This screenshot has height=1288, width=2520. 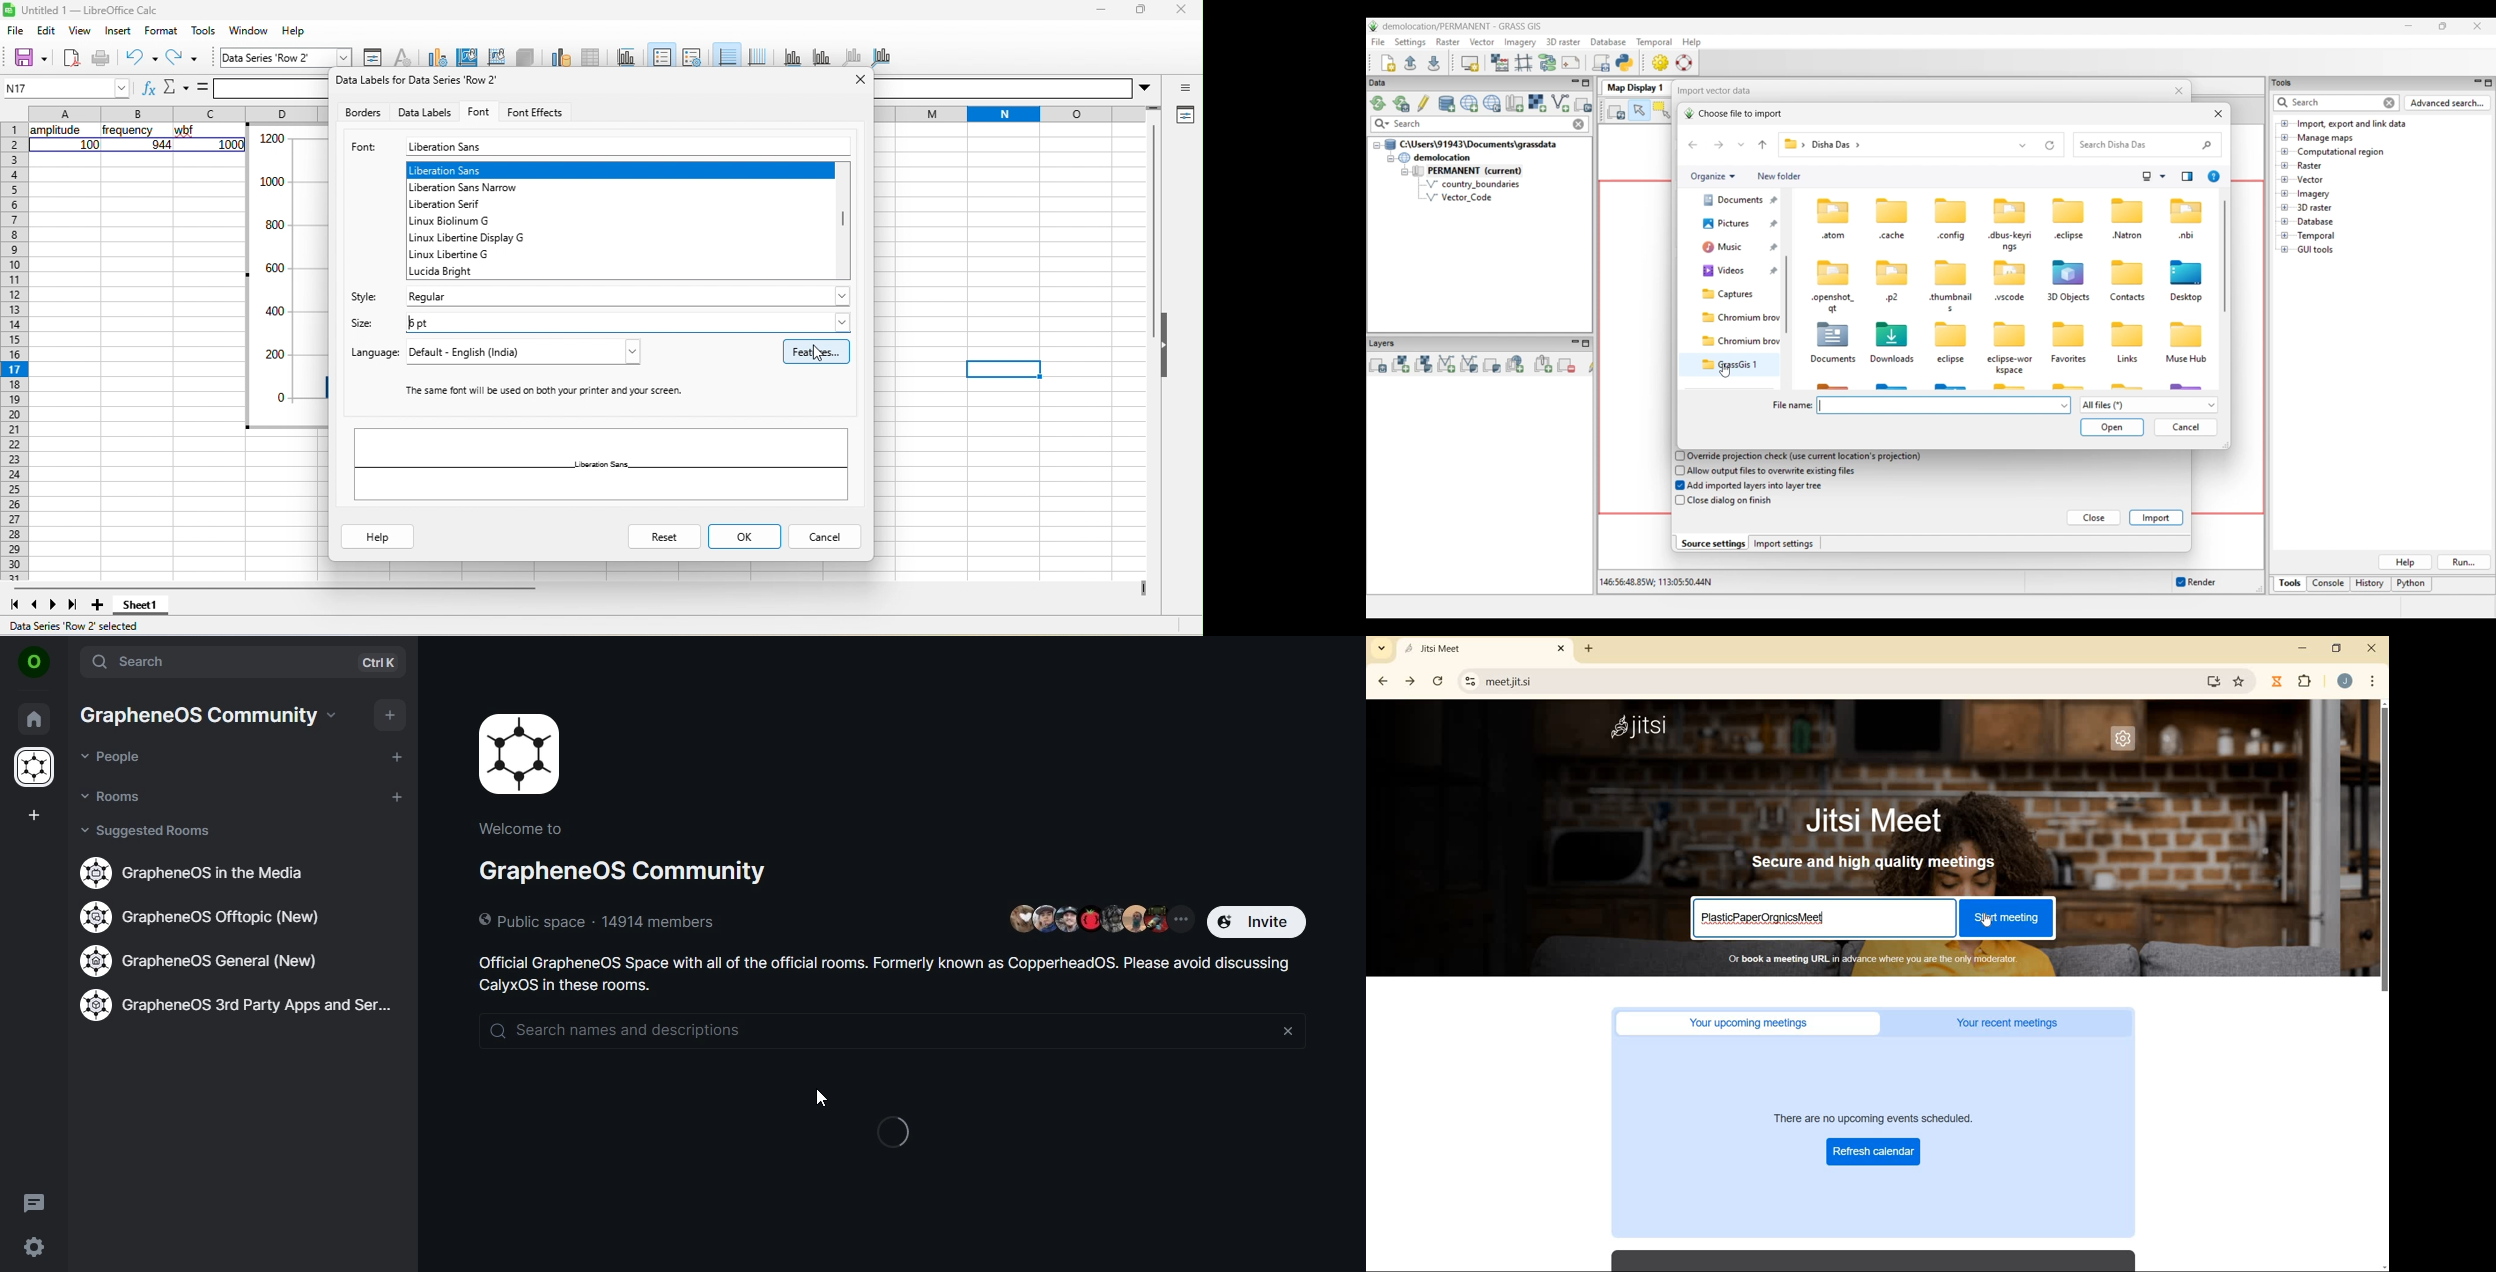 What do you see at coordinates (101, 58) in the screenshot?
I see `print` at bounding box center [101, 58].